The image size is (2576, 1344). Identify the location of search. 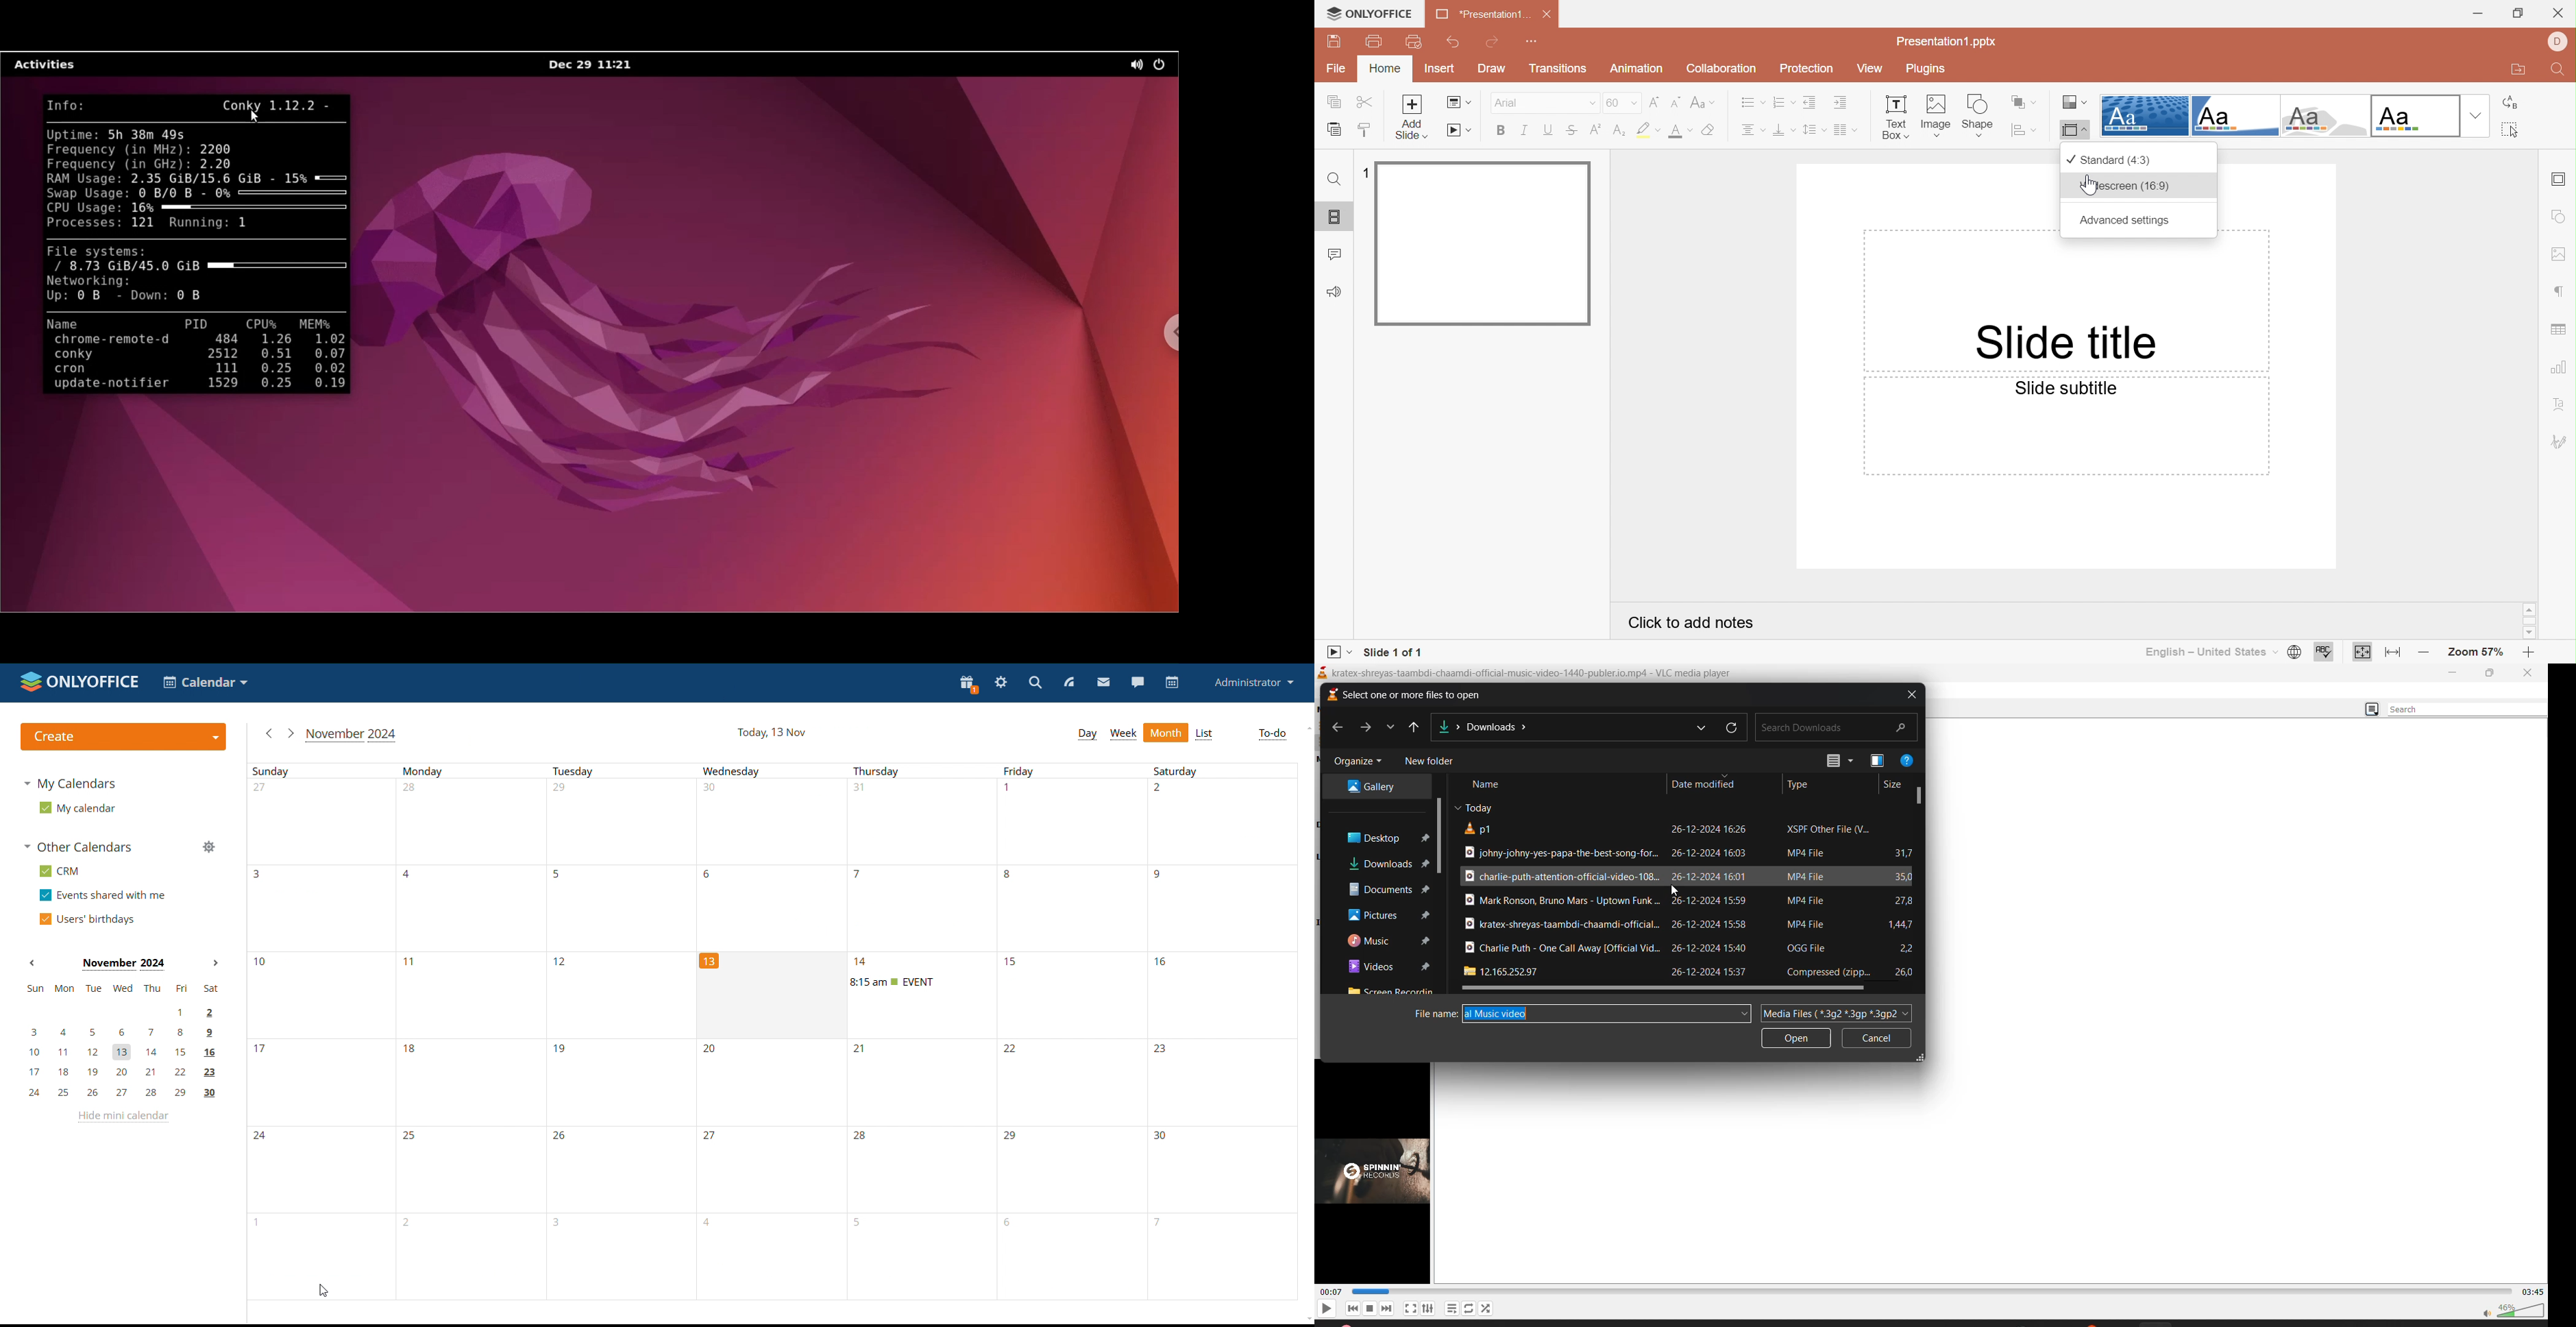
(2459, 707).